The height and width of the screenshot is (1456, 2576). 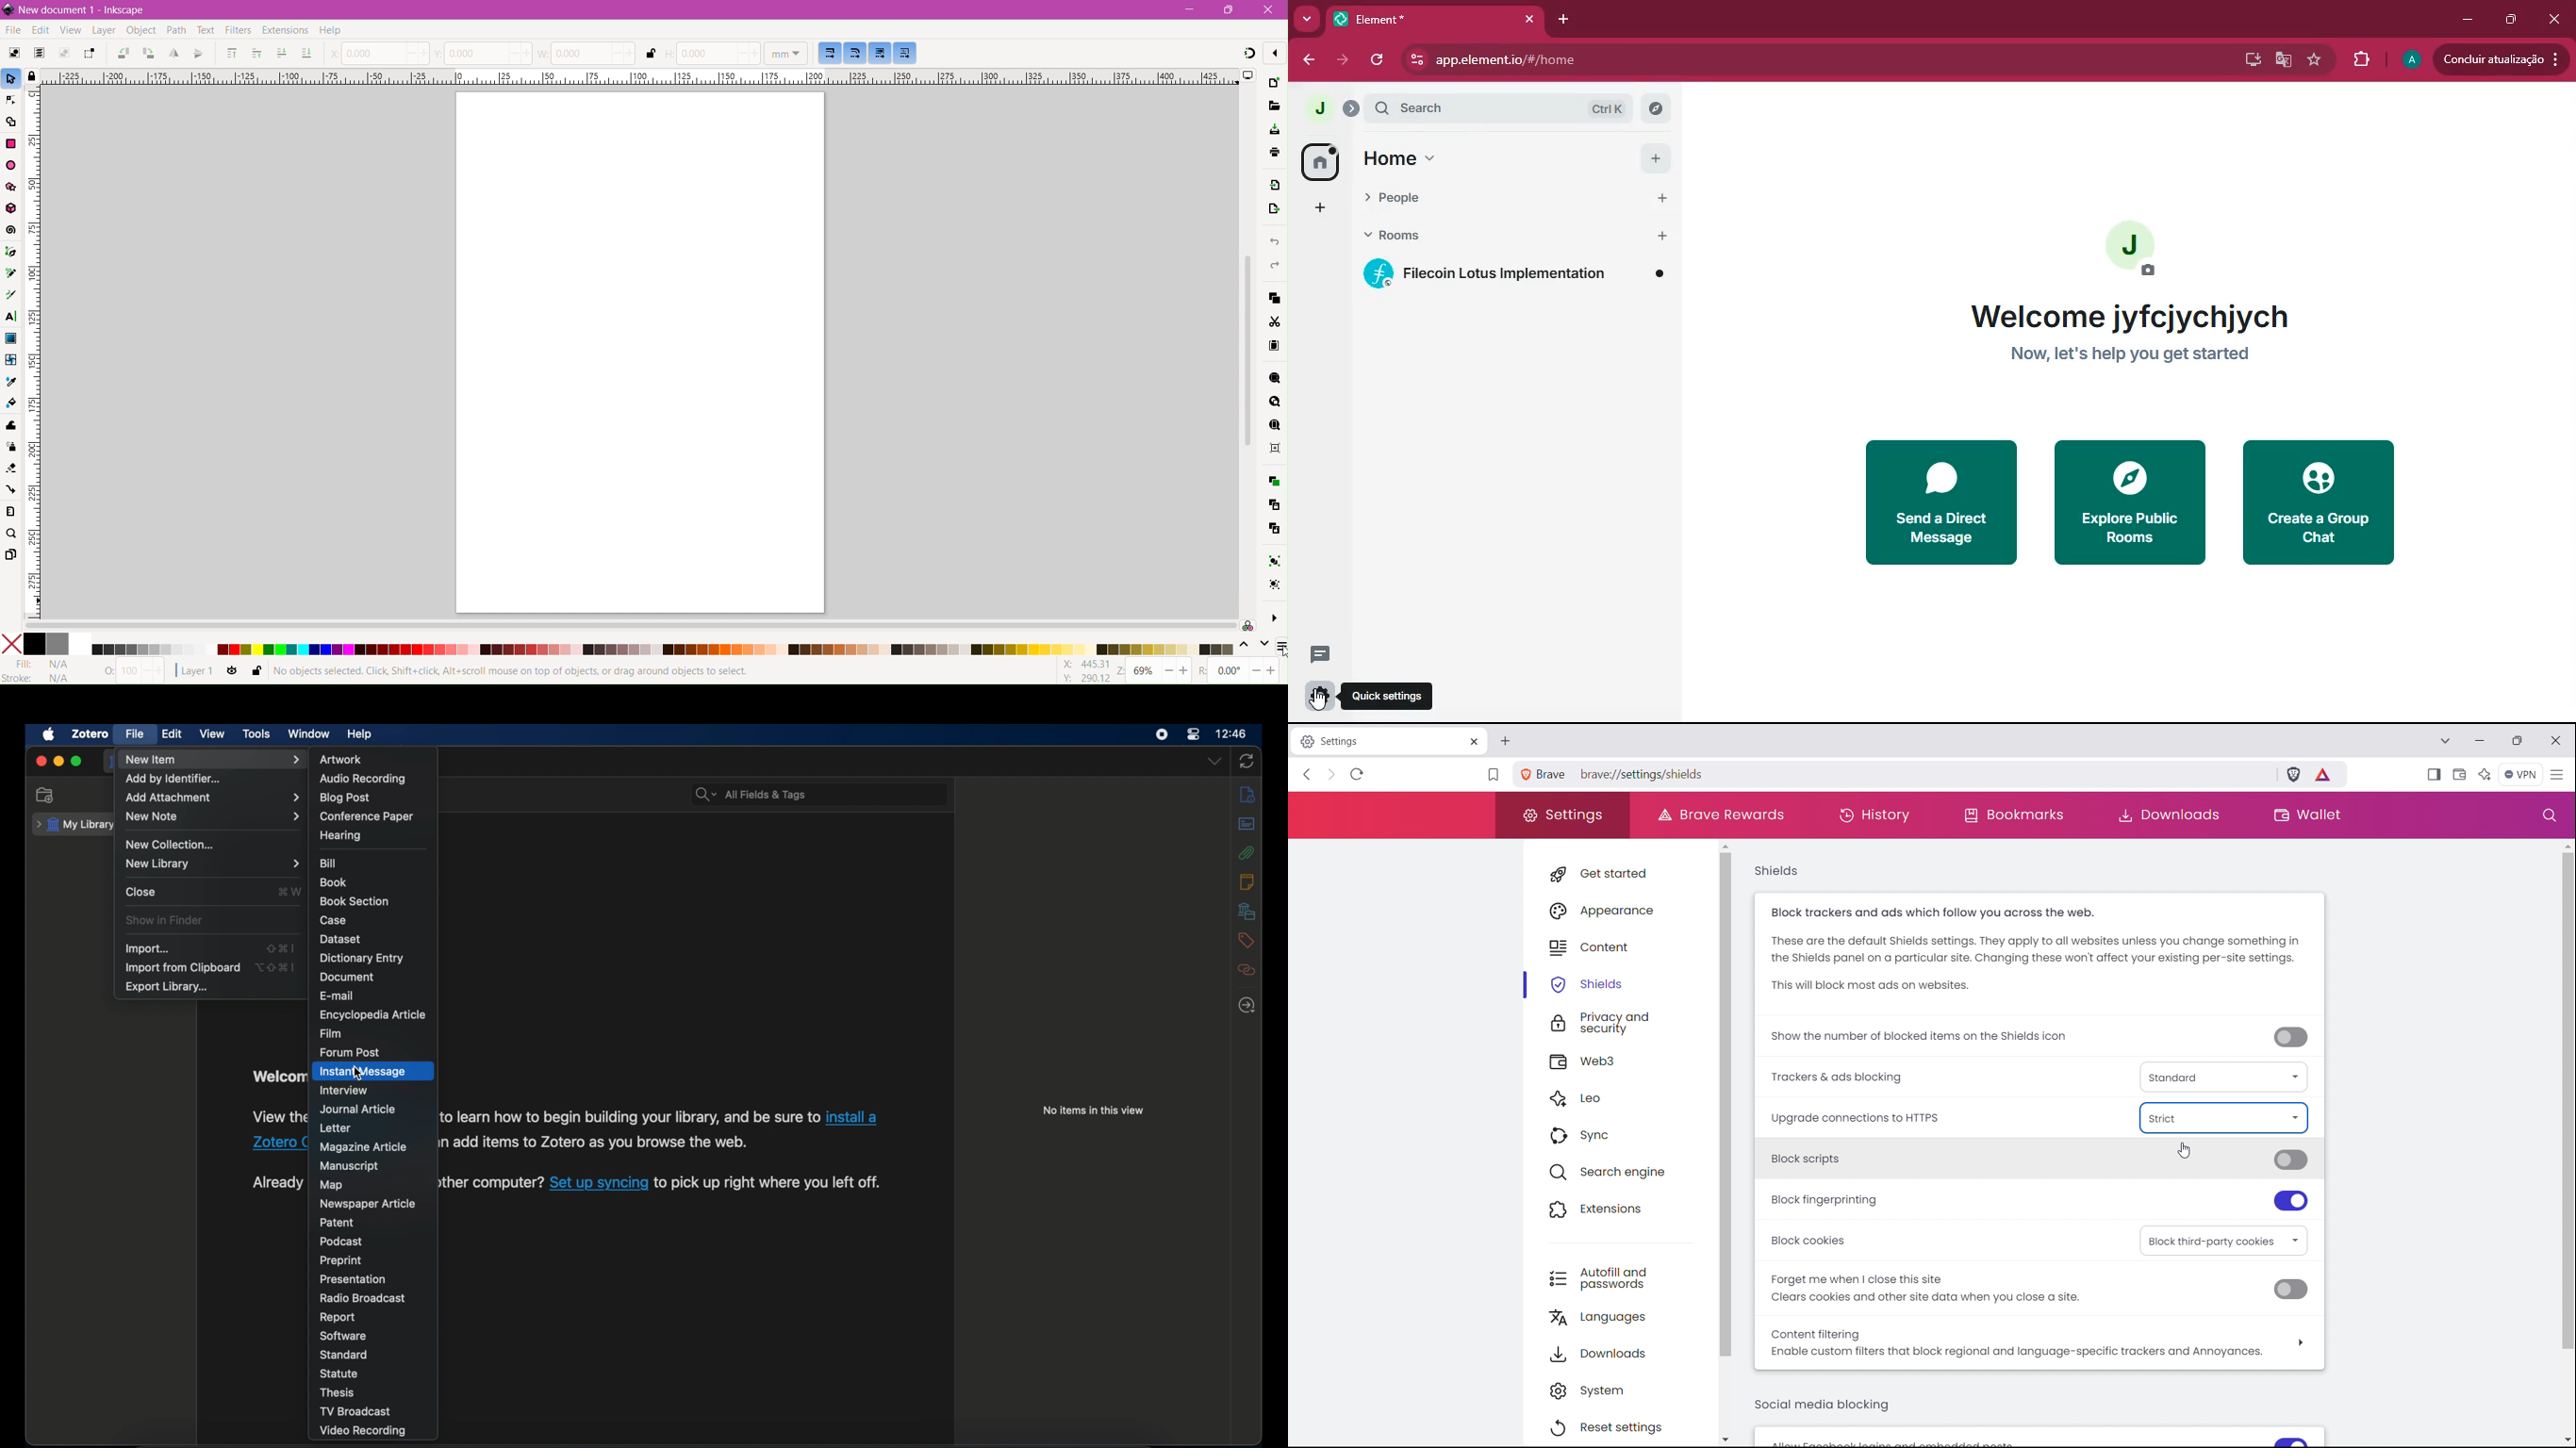 What do you see at coordinates (588, 53) in the screenshot?
I see `Set the Width of the document` at bounding box center [588, 53].